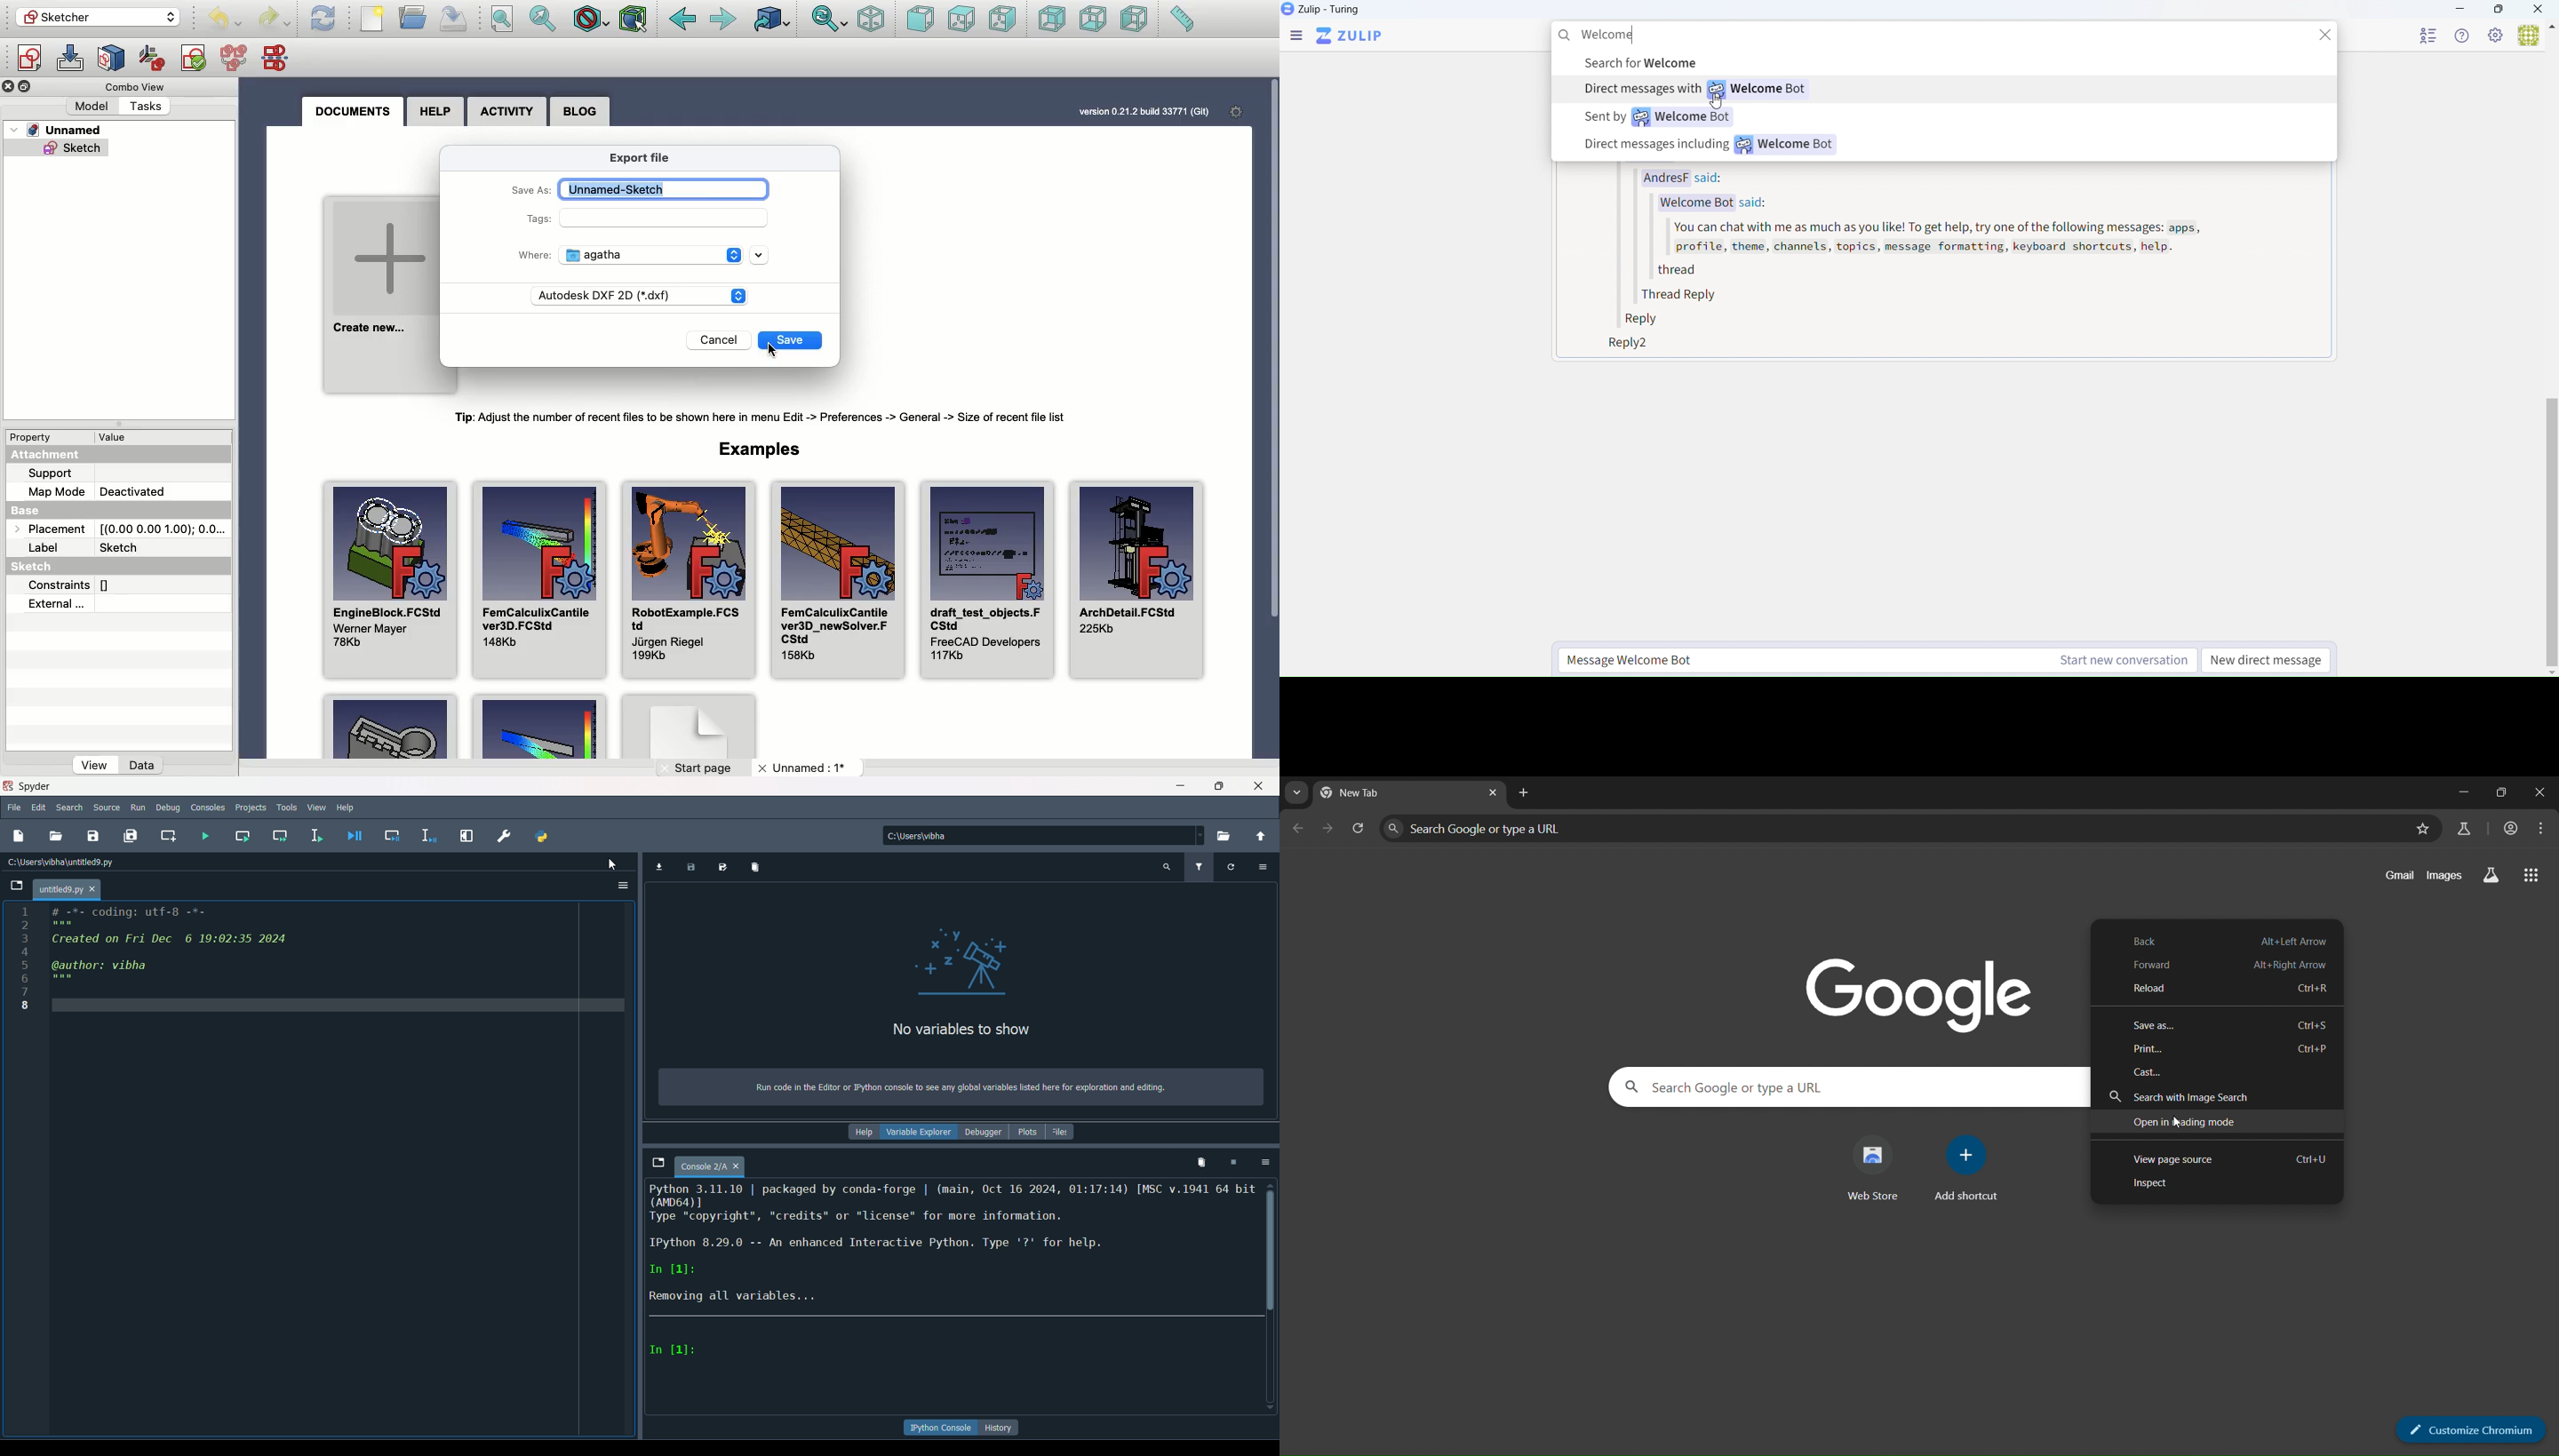 The height and width of the screenshot is (1456, 2576). What do you see at coordinates (651, 159) in the screenshot?
I see `Export file` at bounding box center [651, 159].